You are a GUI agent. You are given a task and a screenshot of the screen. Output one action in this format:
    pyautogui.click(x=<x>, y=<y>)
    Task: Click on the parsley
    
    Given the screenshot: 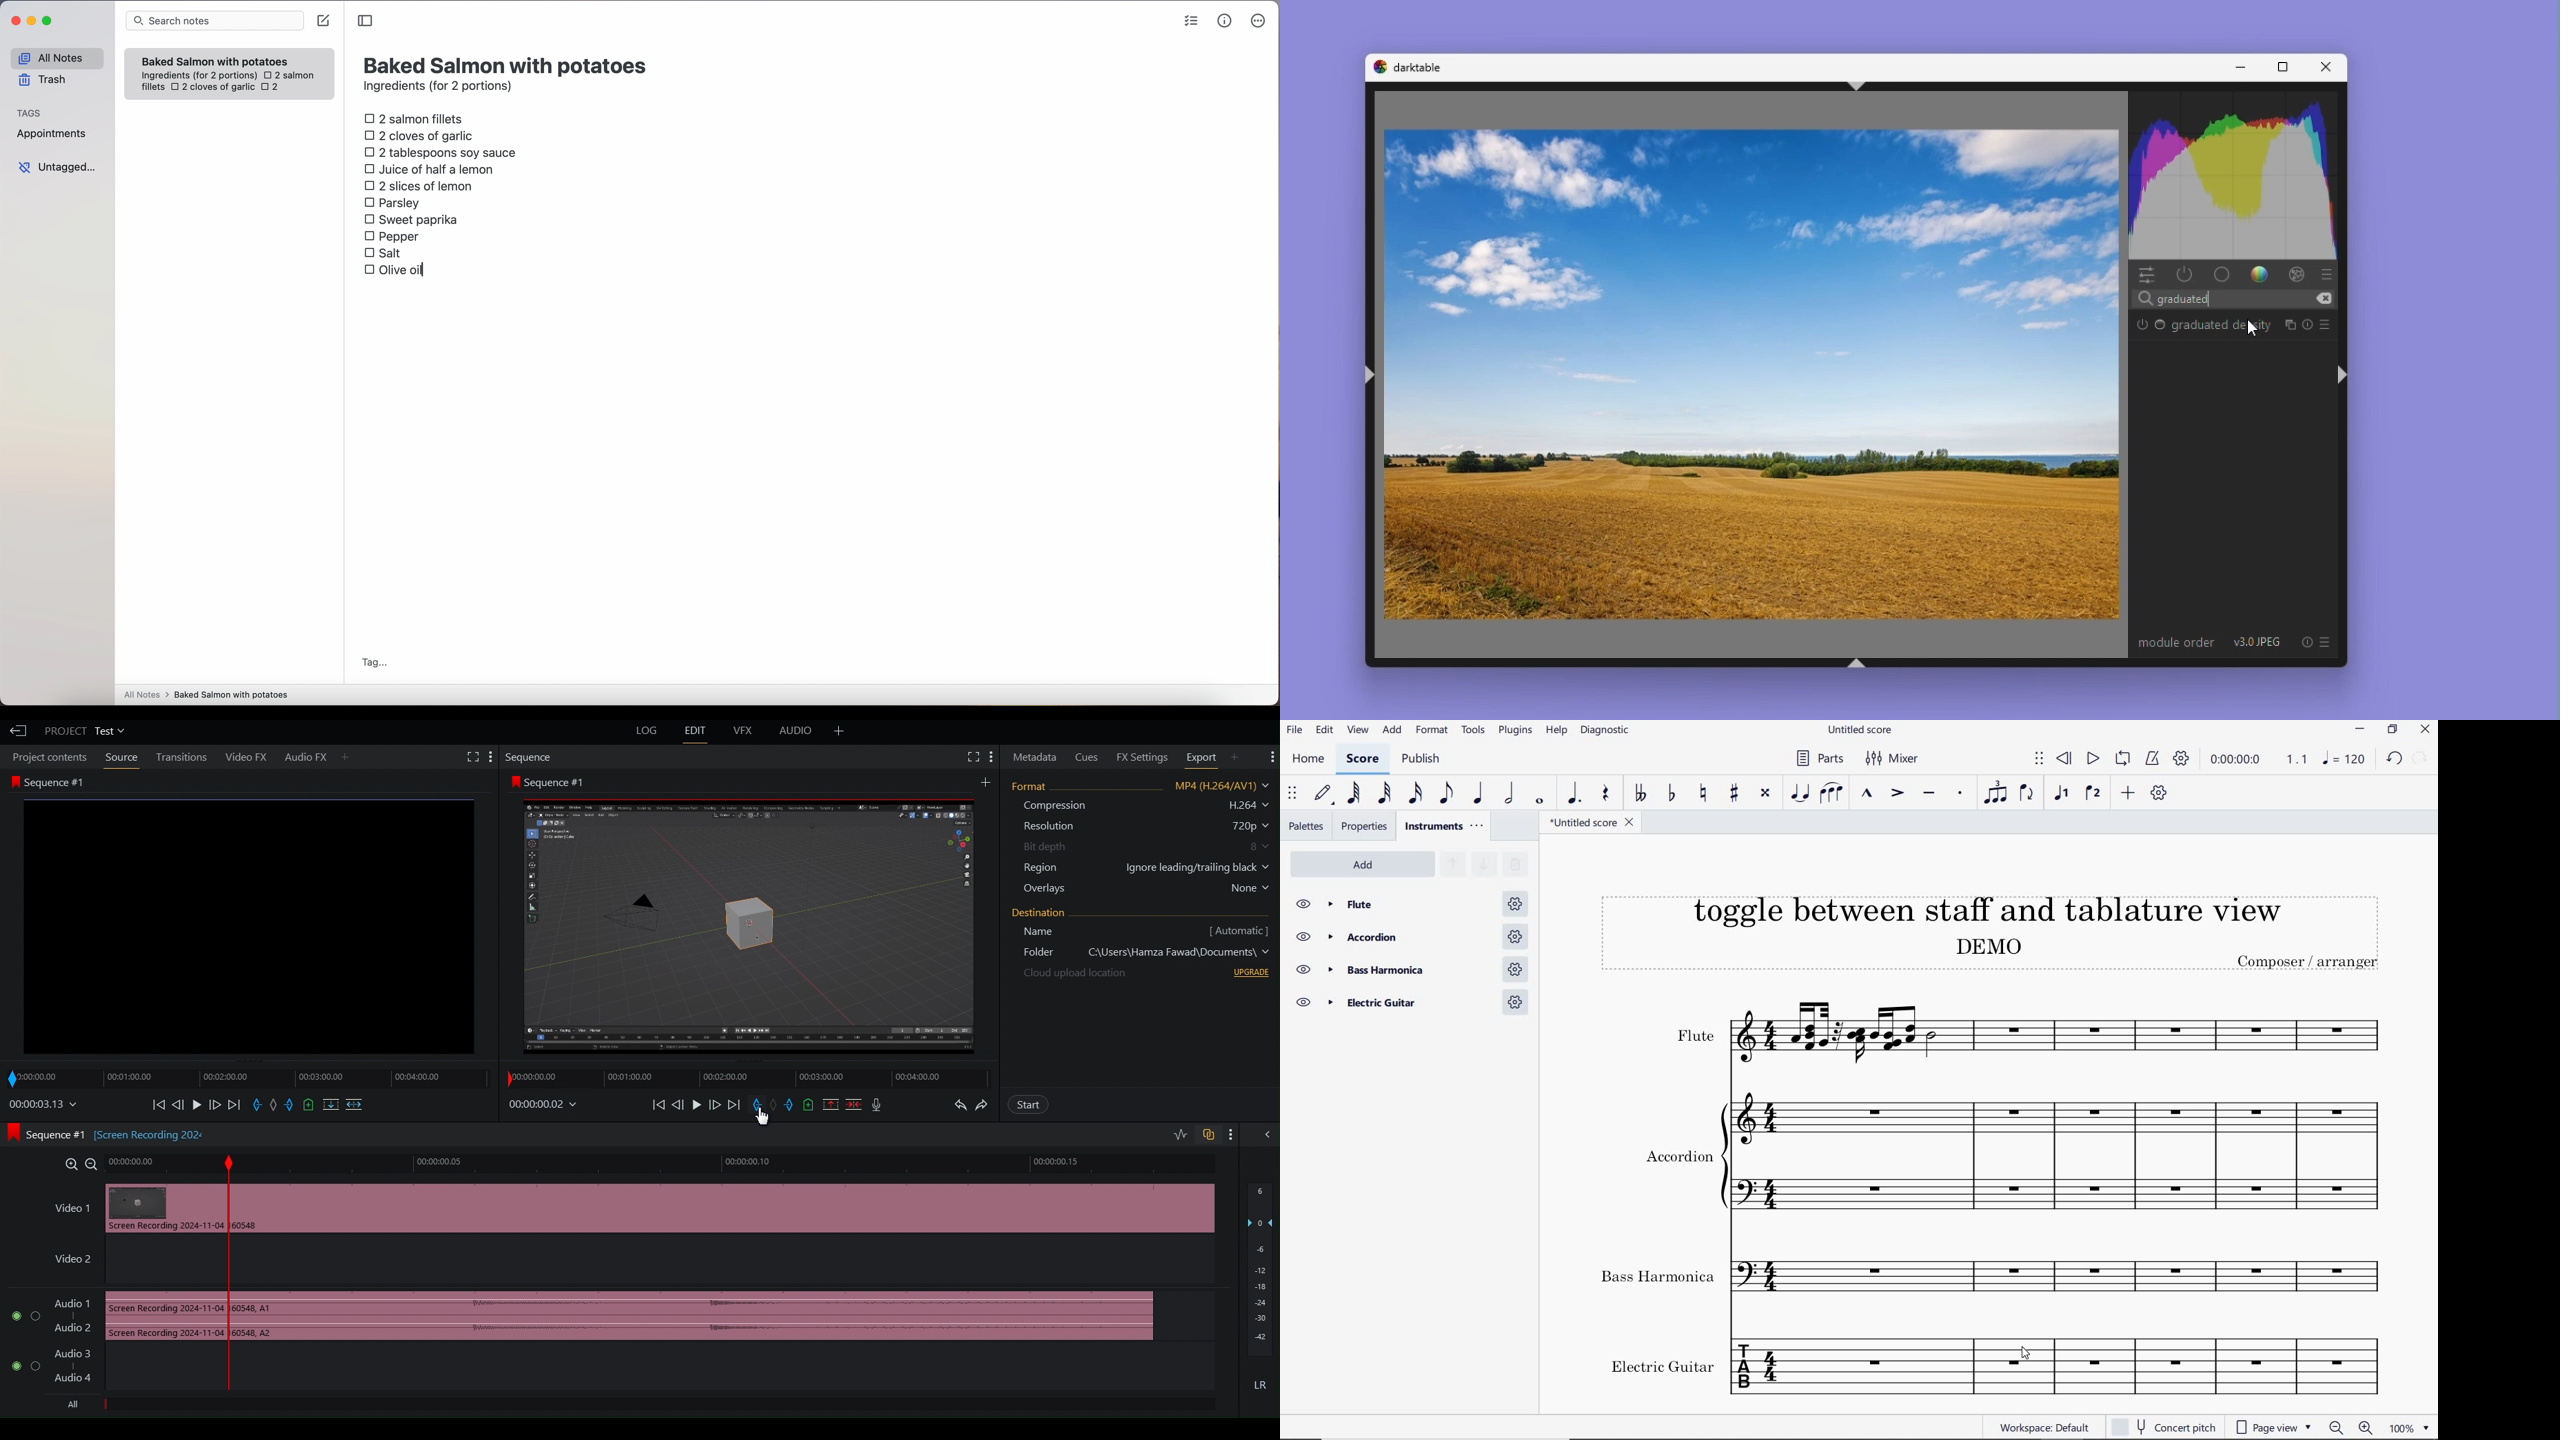 What is the action you would take?
    pyautogui.click(x=392, y=202)
    